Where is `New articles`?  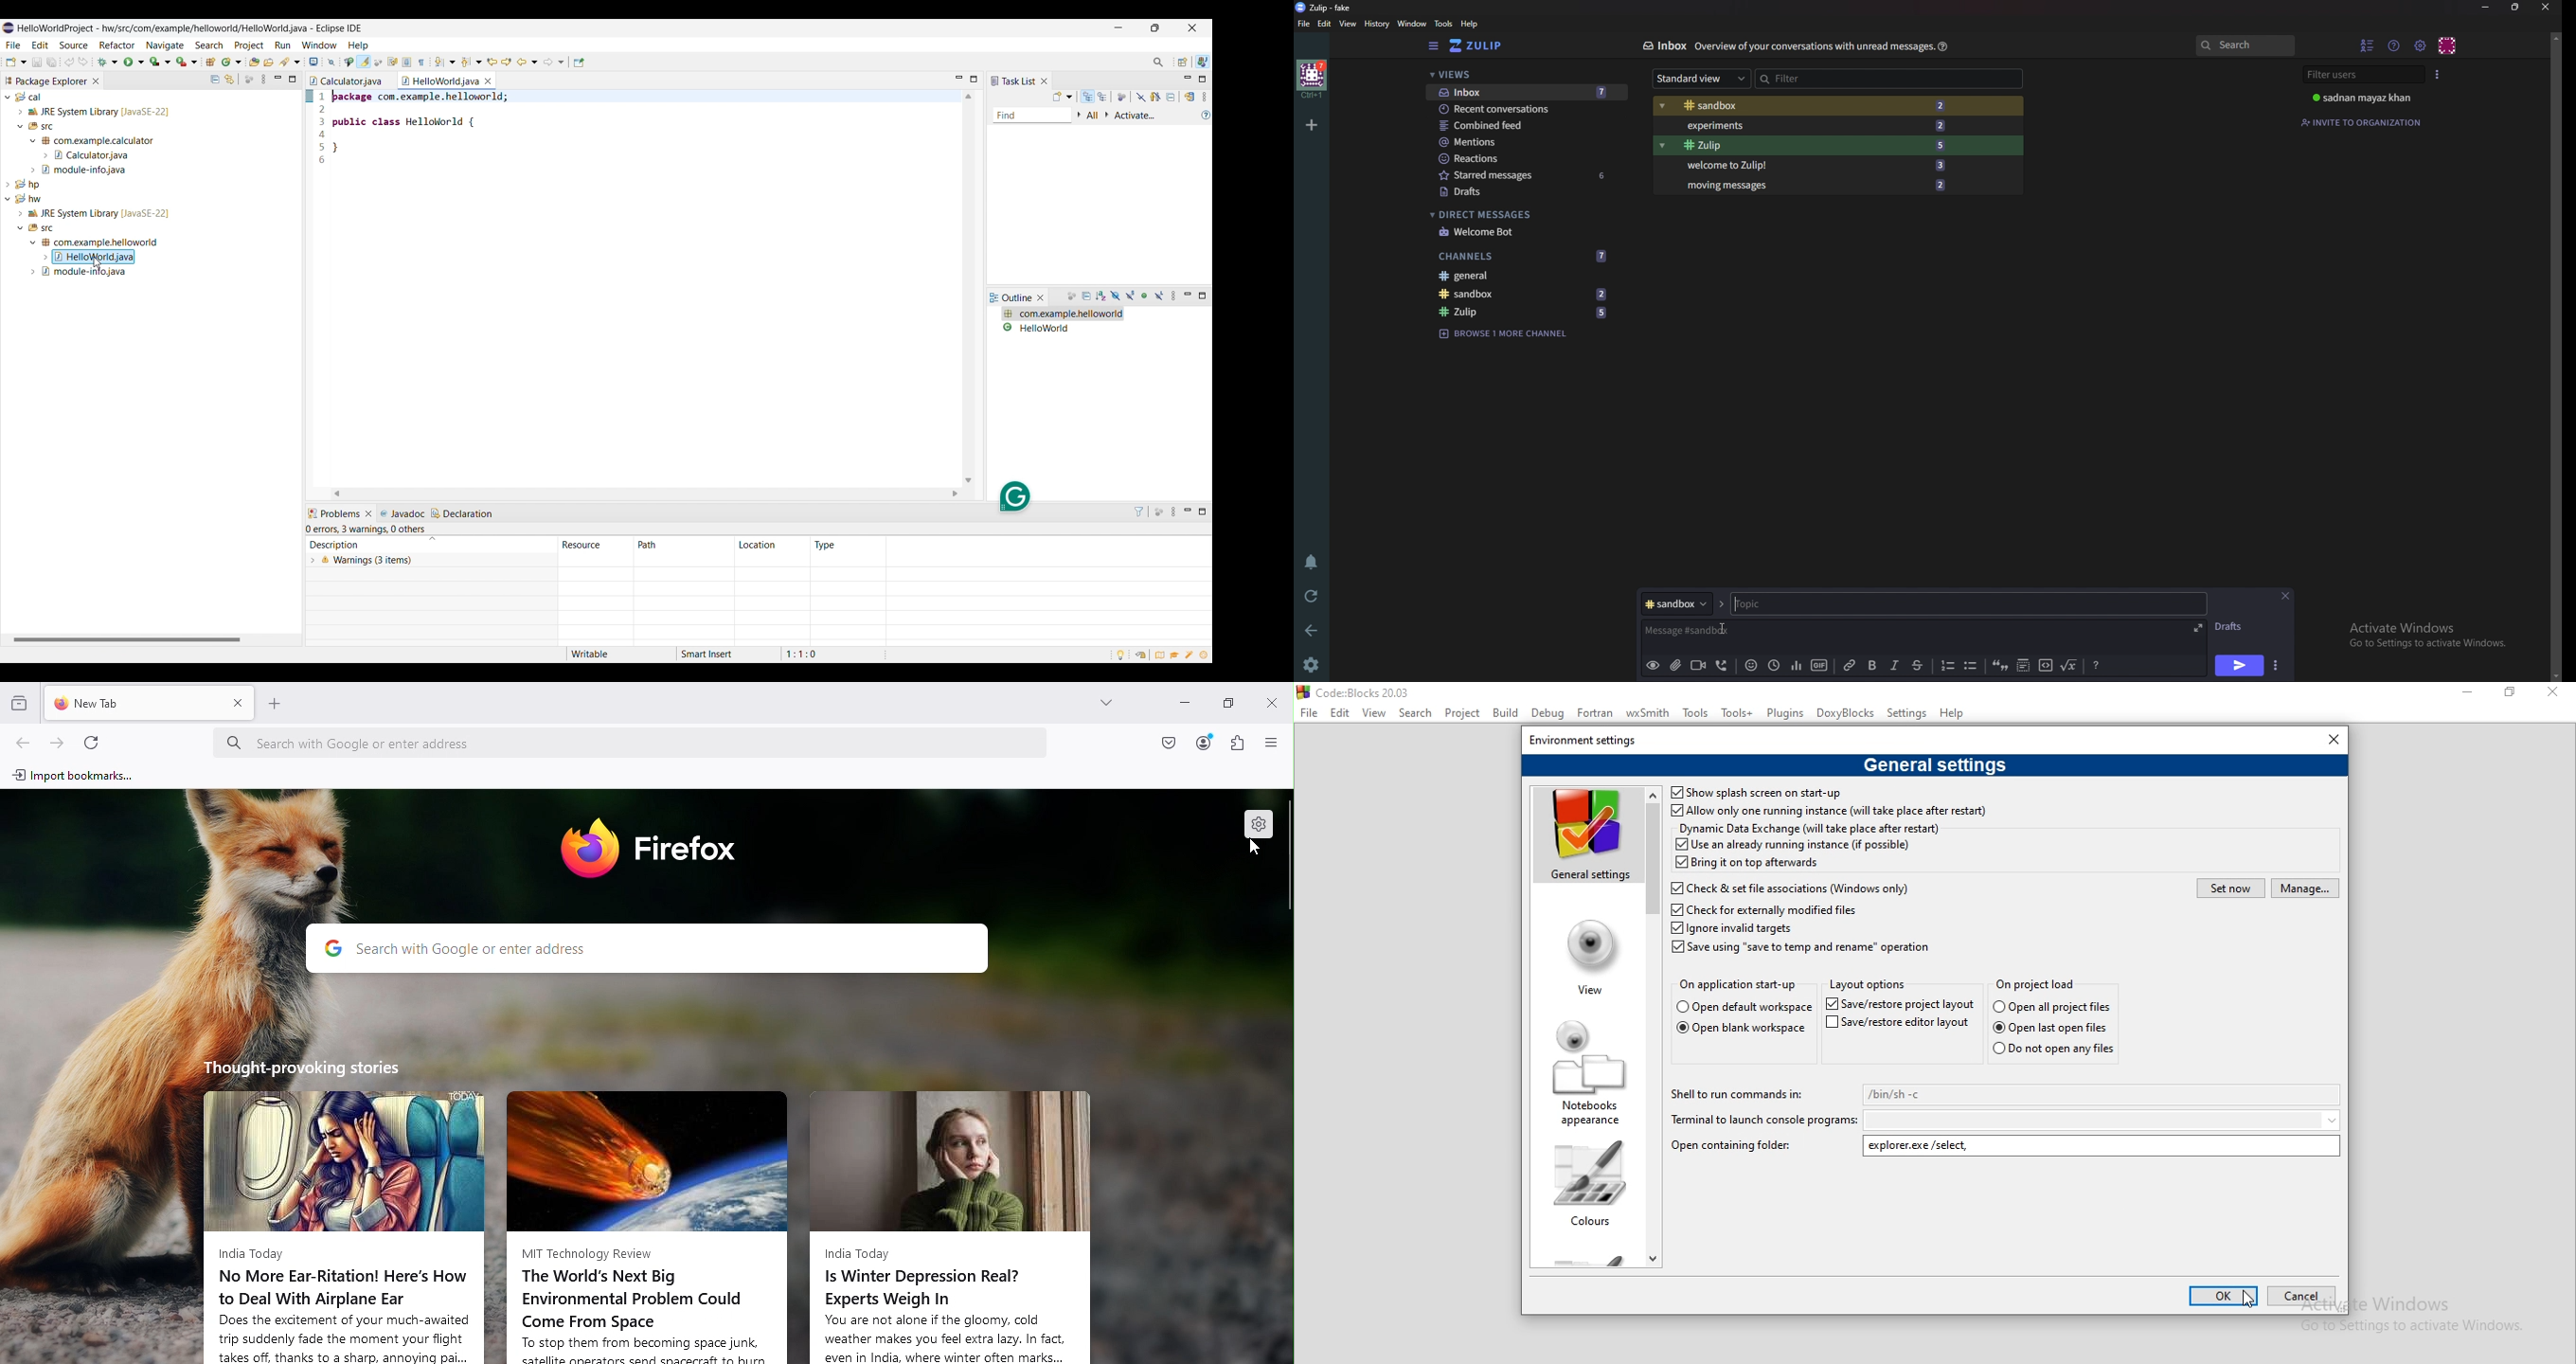
New articles is located at coordinates (344, 1210).